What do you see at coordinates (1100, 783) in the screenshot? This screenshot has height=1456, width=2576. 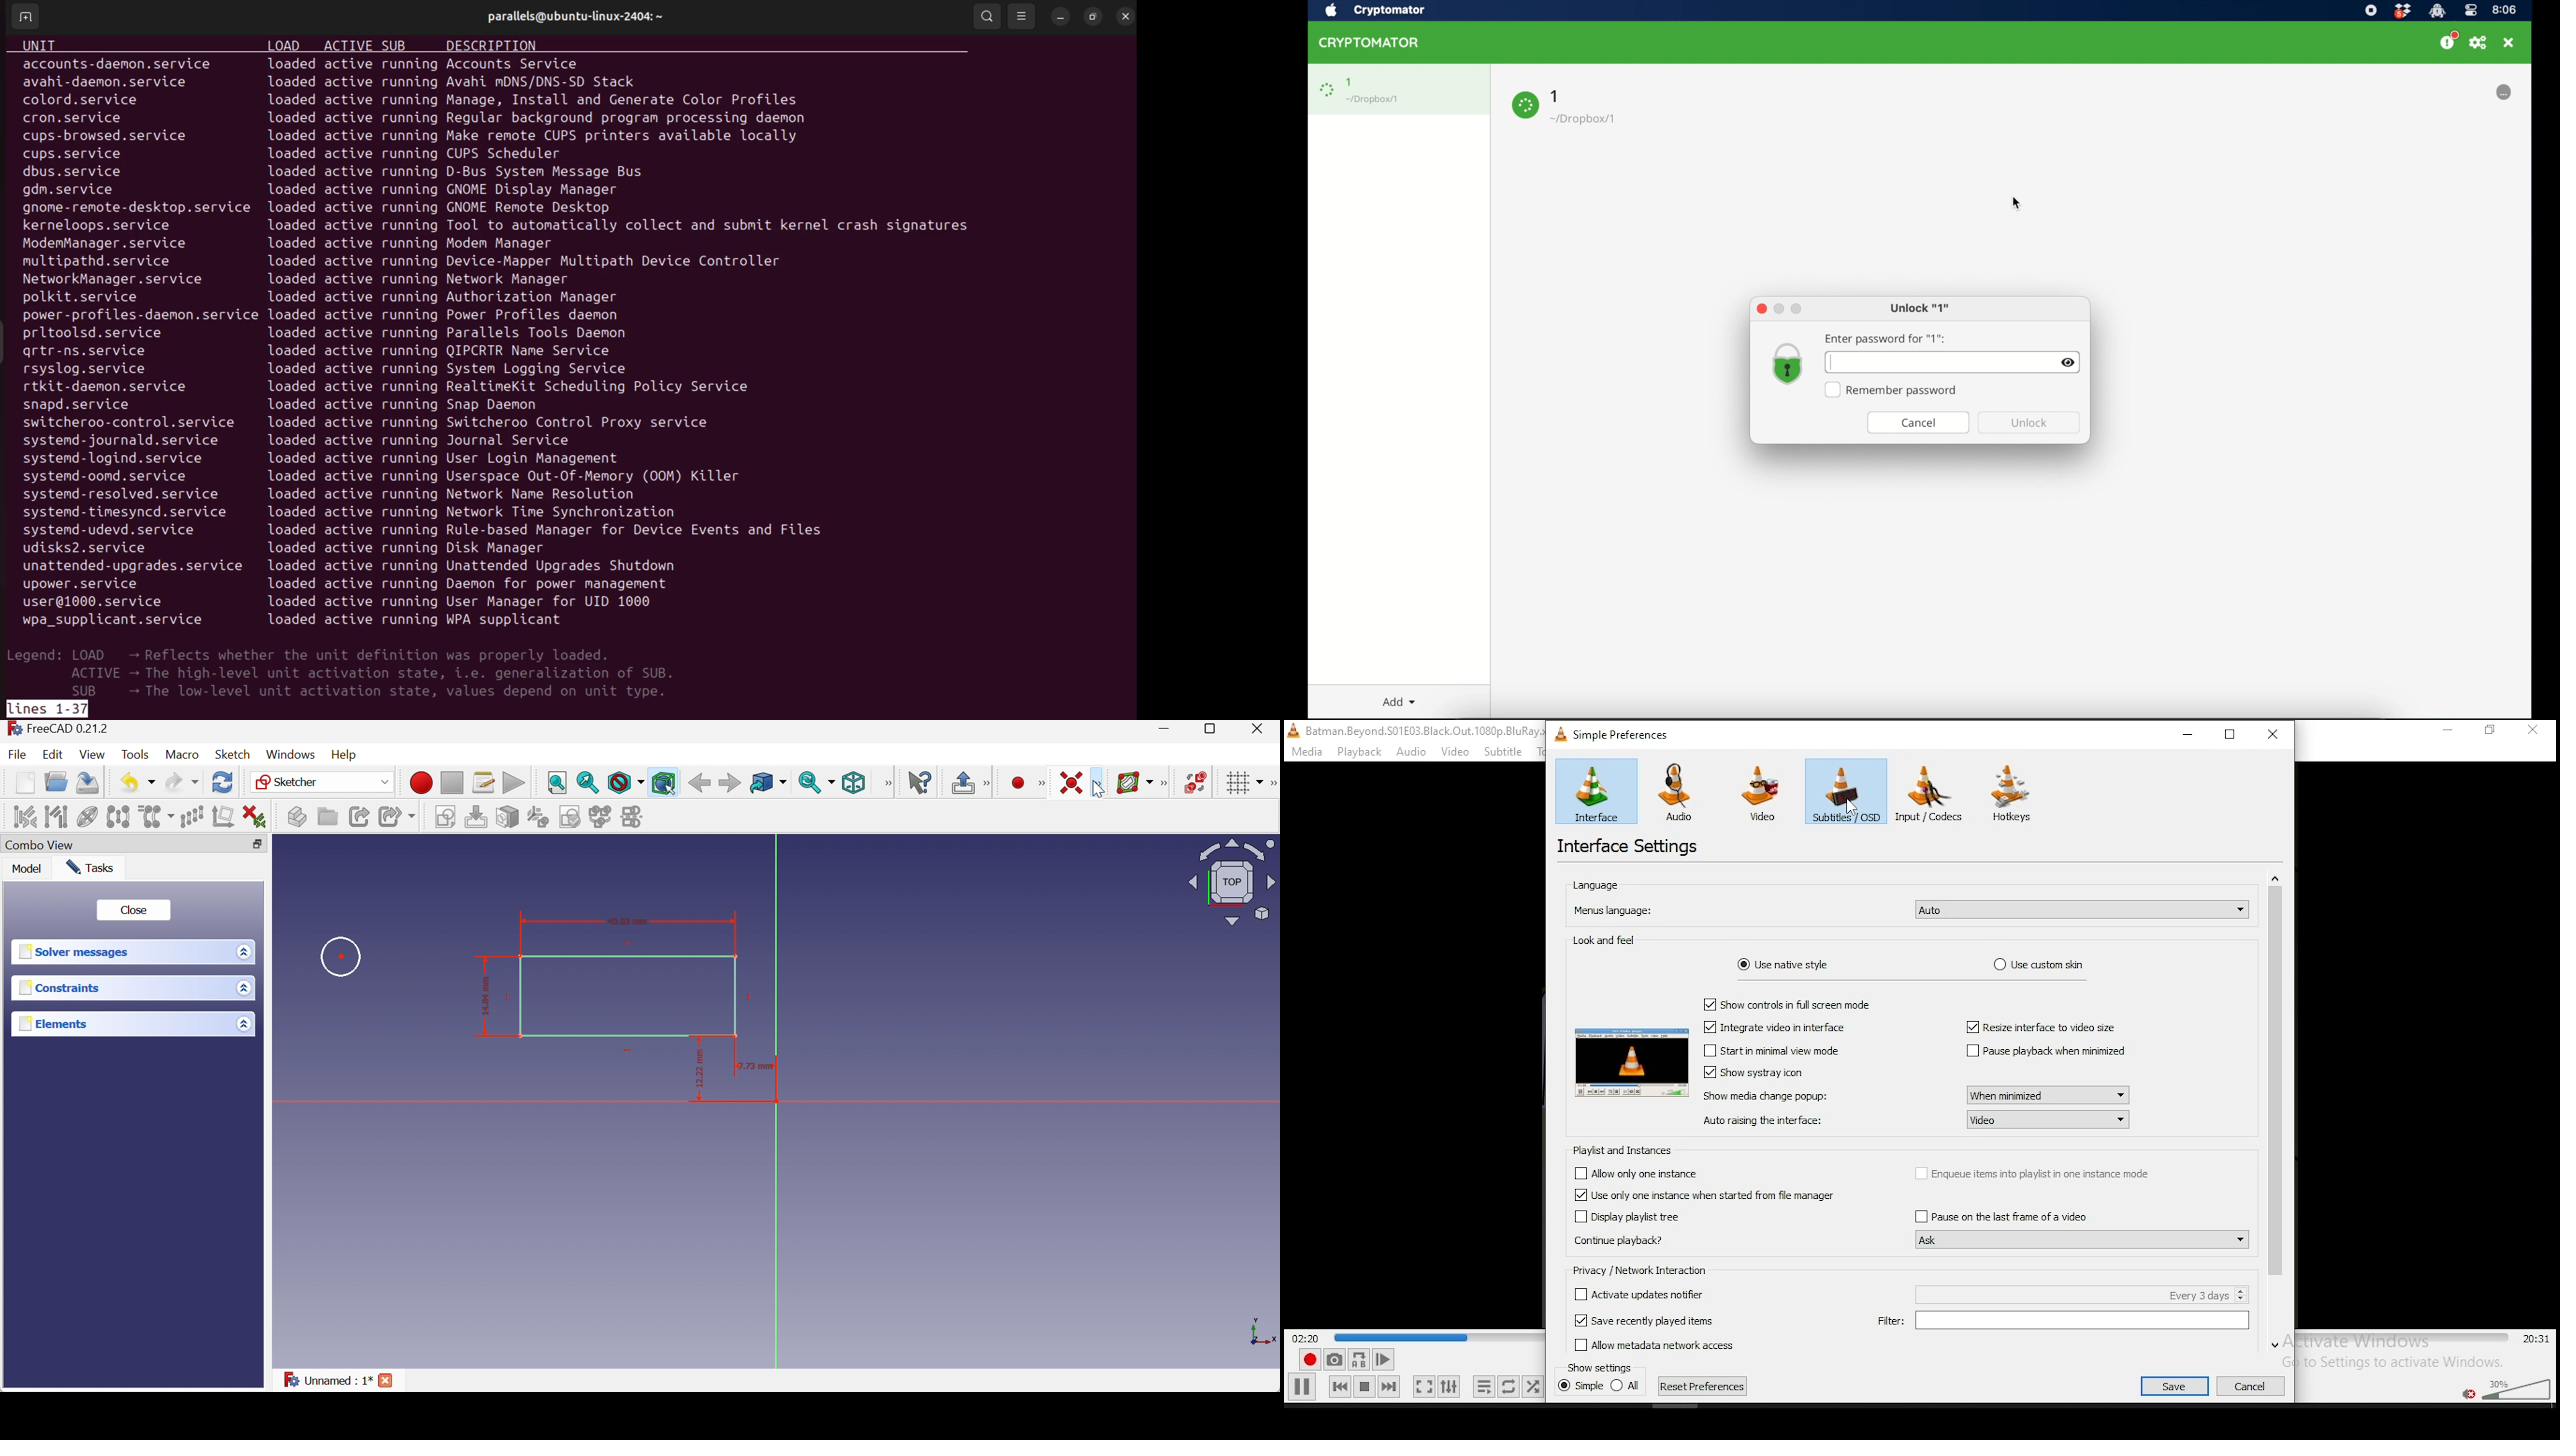 I see `[Sketcher constraints]` at bounding box center [1100, 783].